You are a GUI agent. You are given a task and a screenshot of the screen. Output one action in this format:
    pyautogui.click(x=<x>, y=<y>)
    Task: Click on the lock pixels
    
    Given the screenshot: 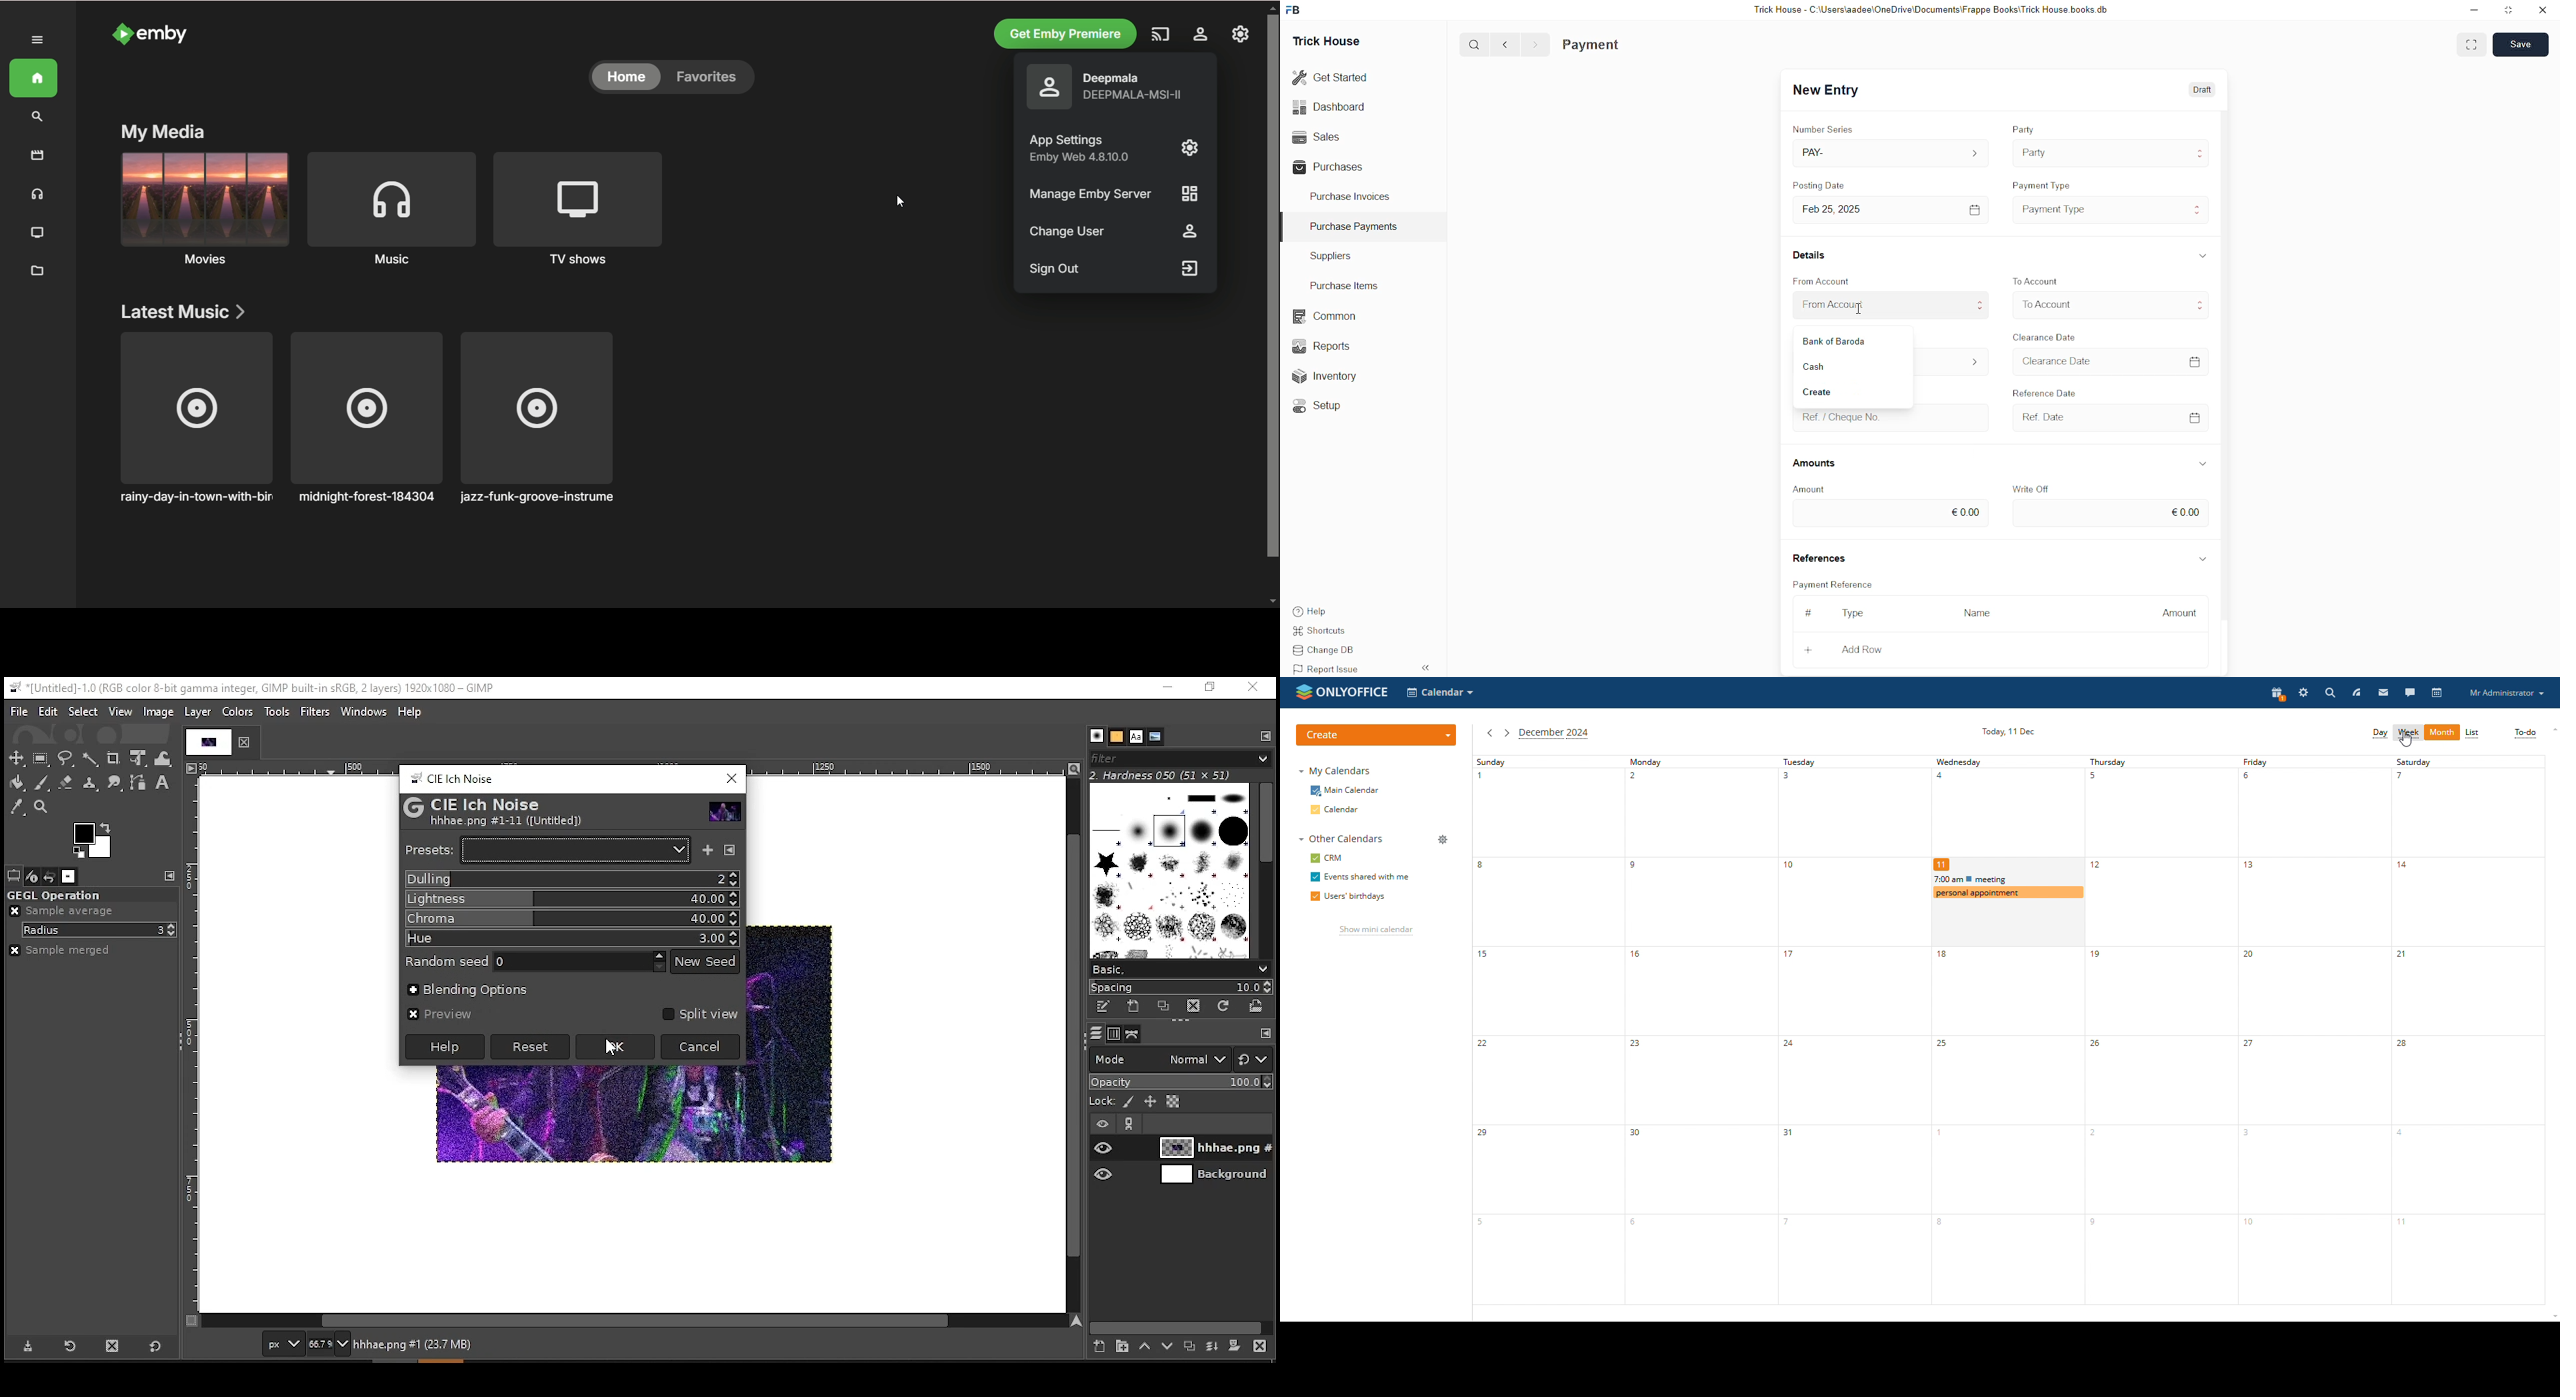 What is the action you would take?
    pyautogui.click(x=1126, y=1102)
    